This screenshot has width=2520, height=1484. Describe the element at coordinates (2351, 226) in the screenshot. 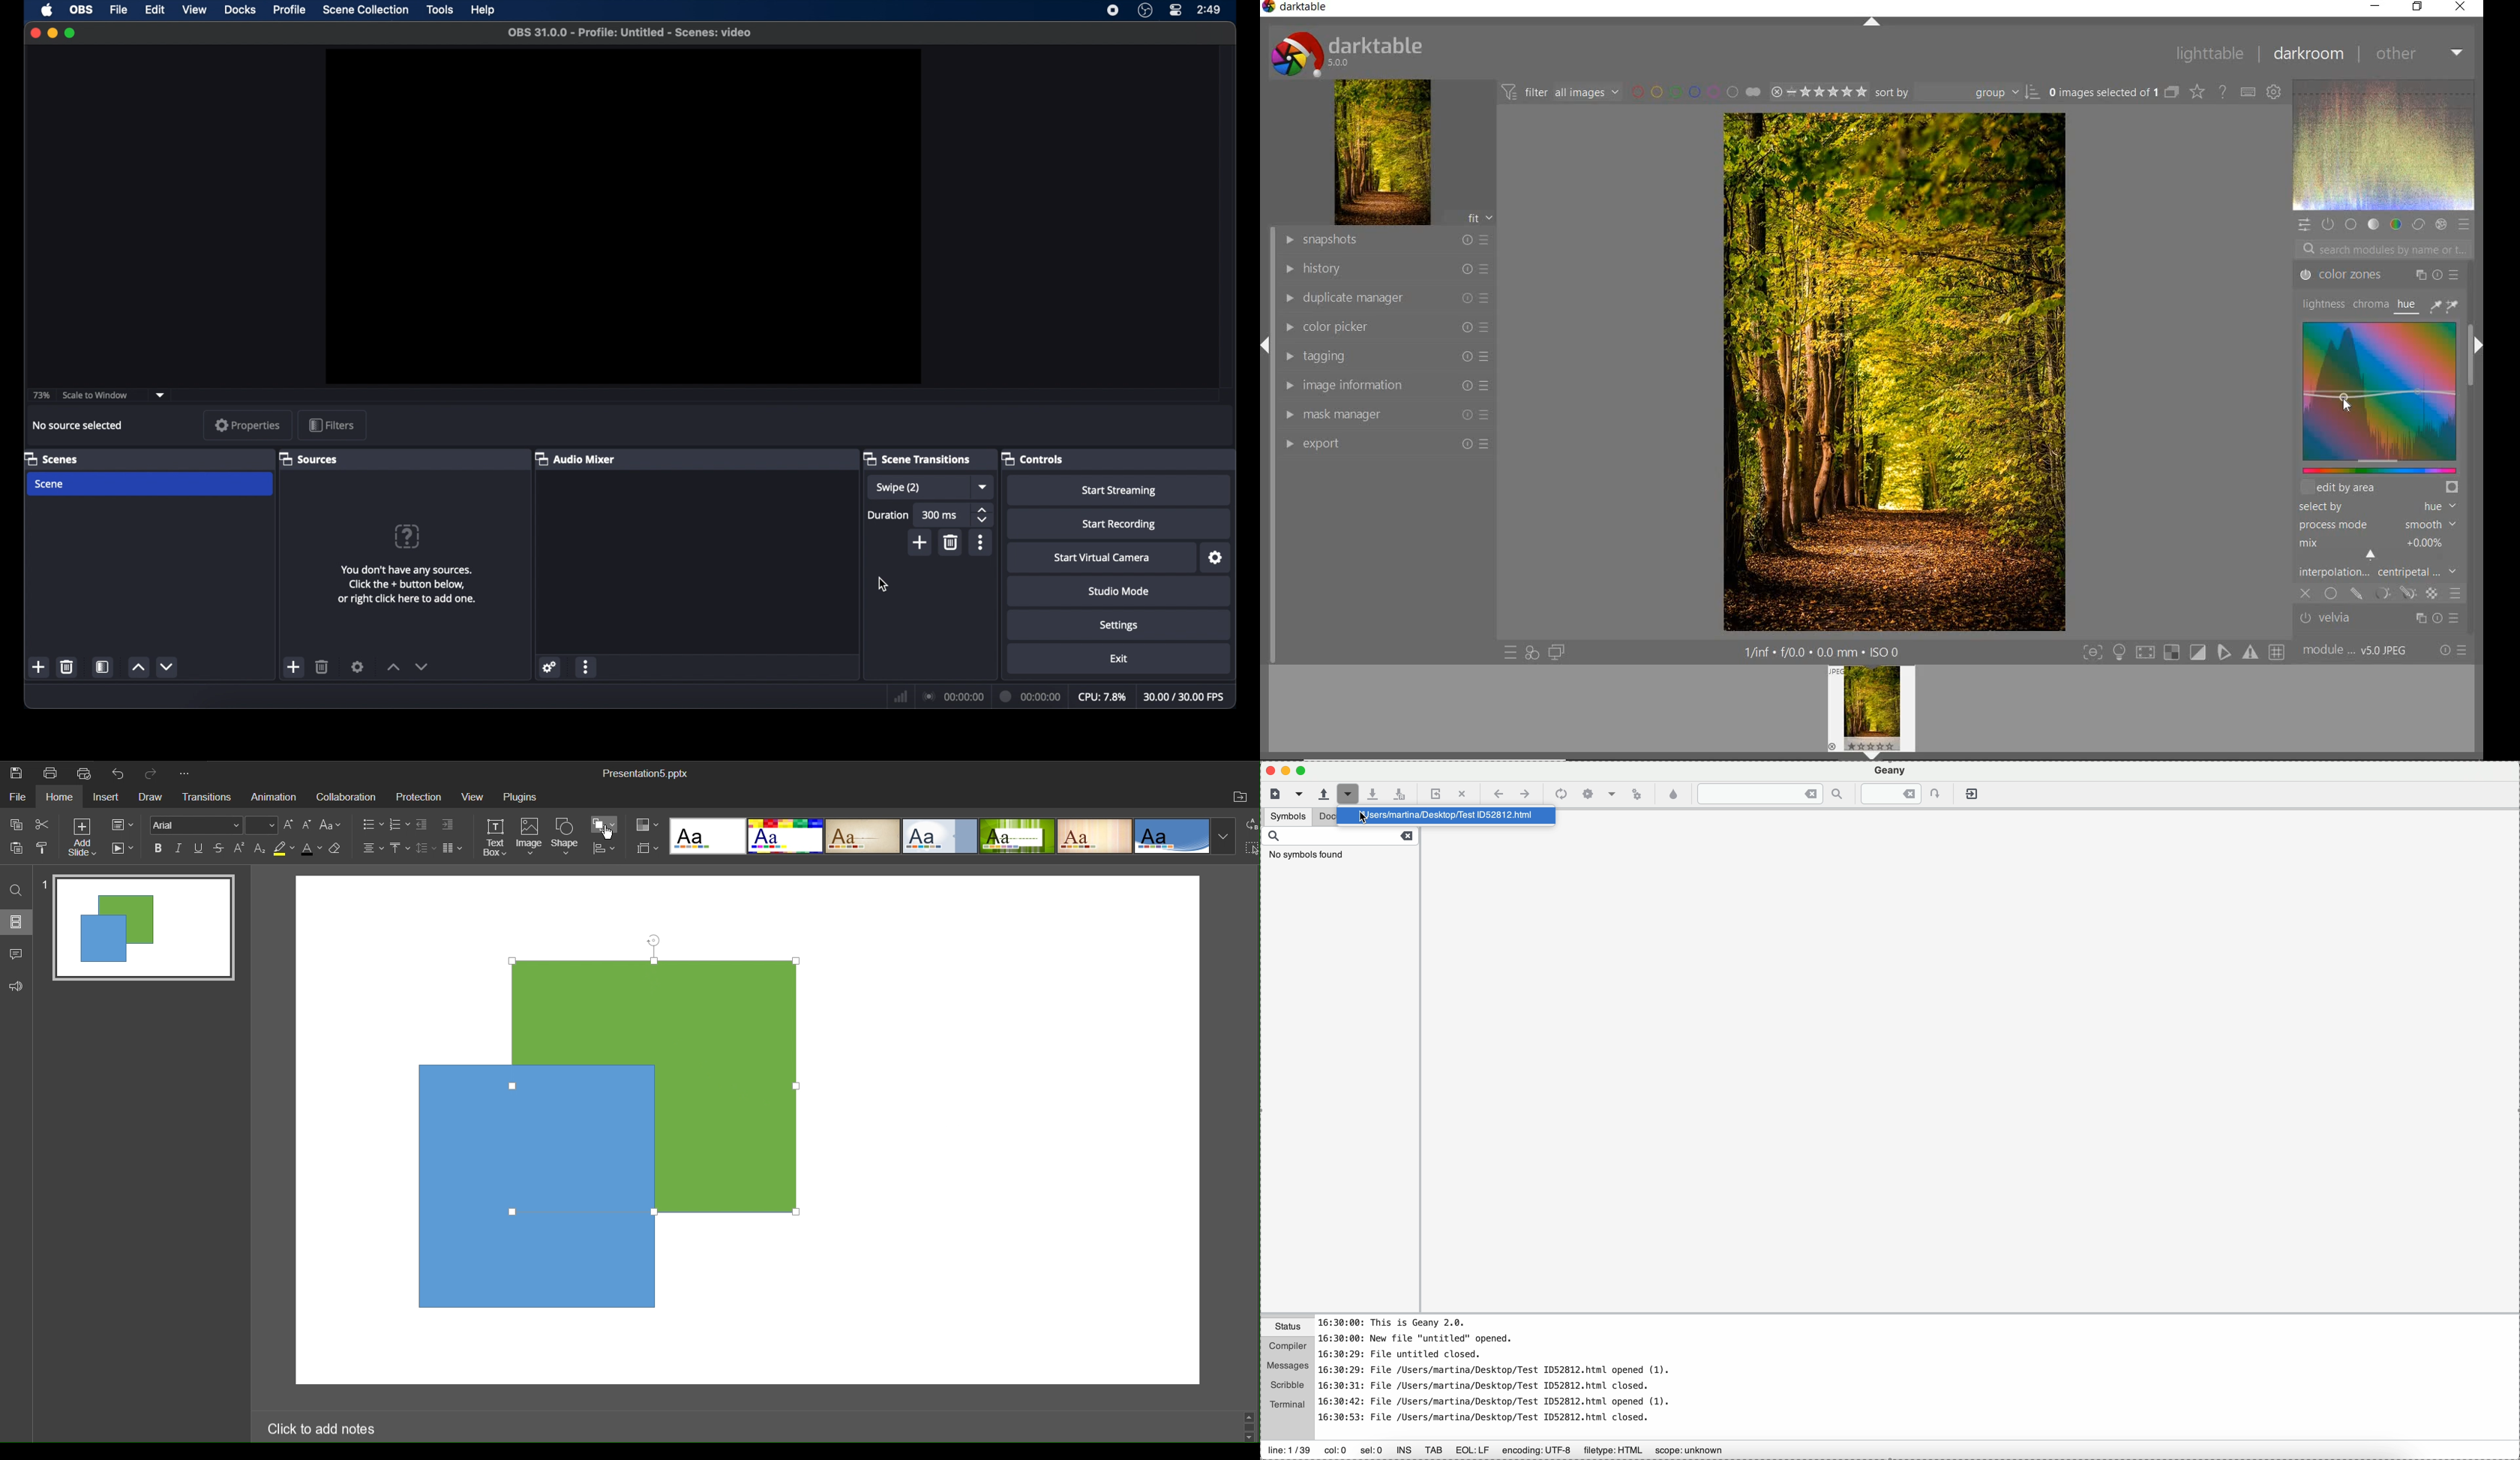

I see `BASE` at that location.